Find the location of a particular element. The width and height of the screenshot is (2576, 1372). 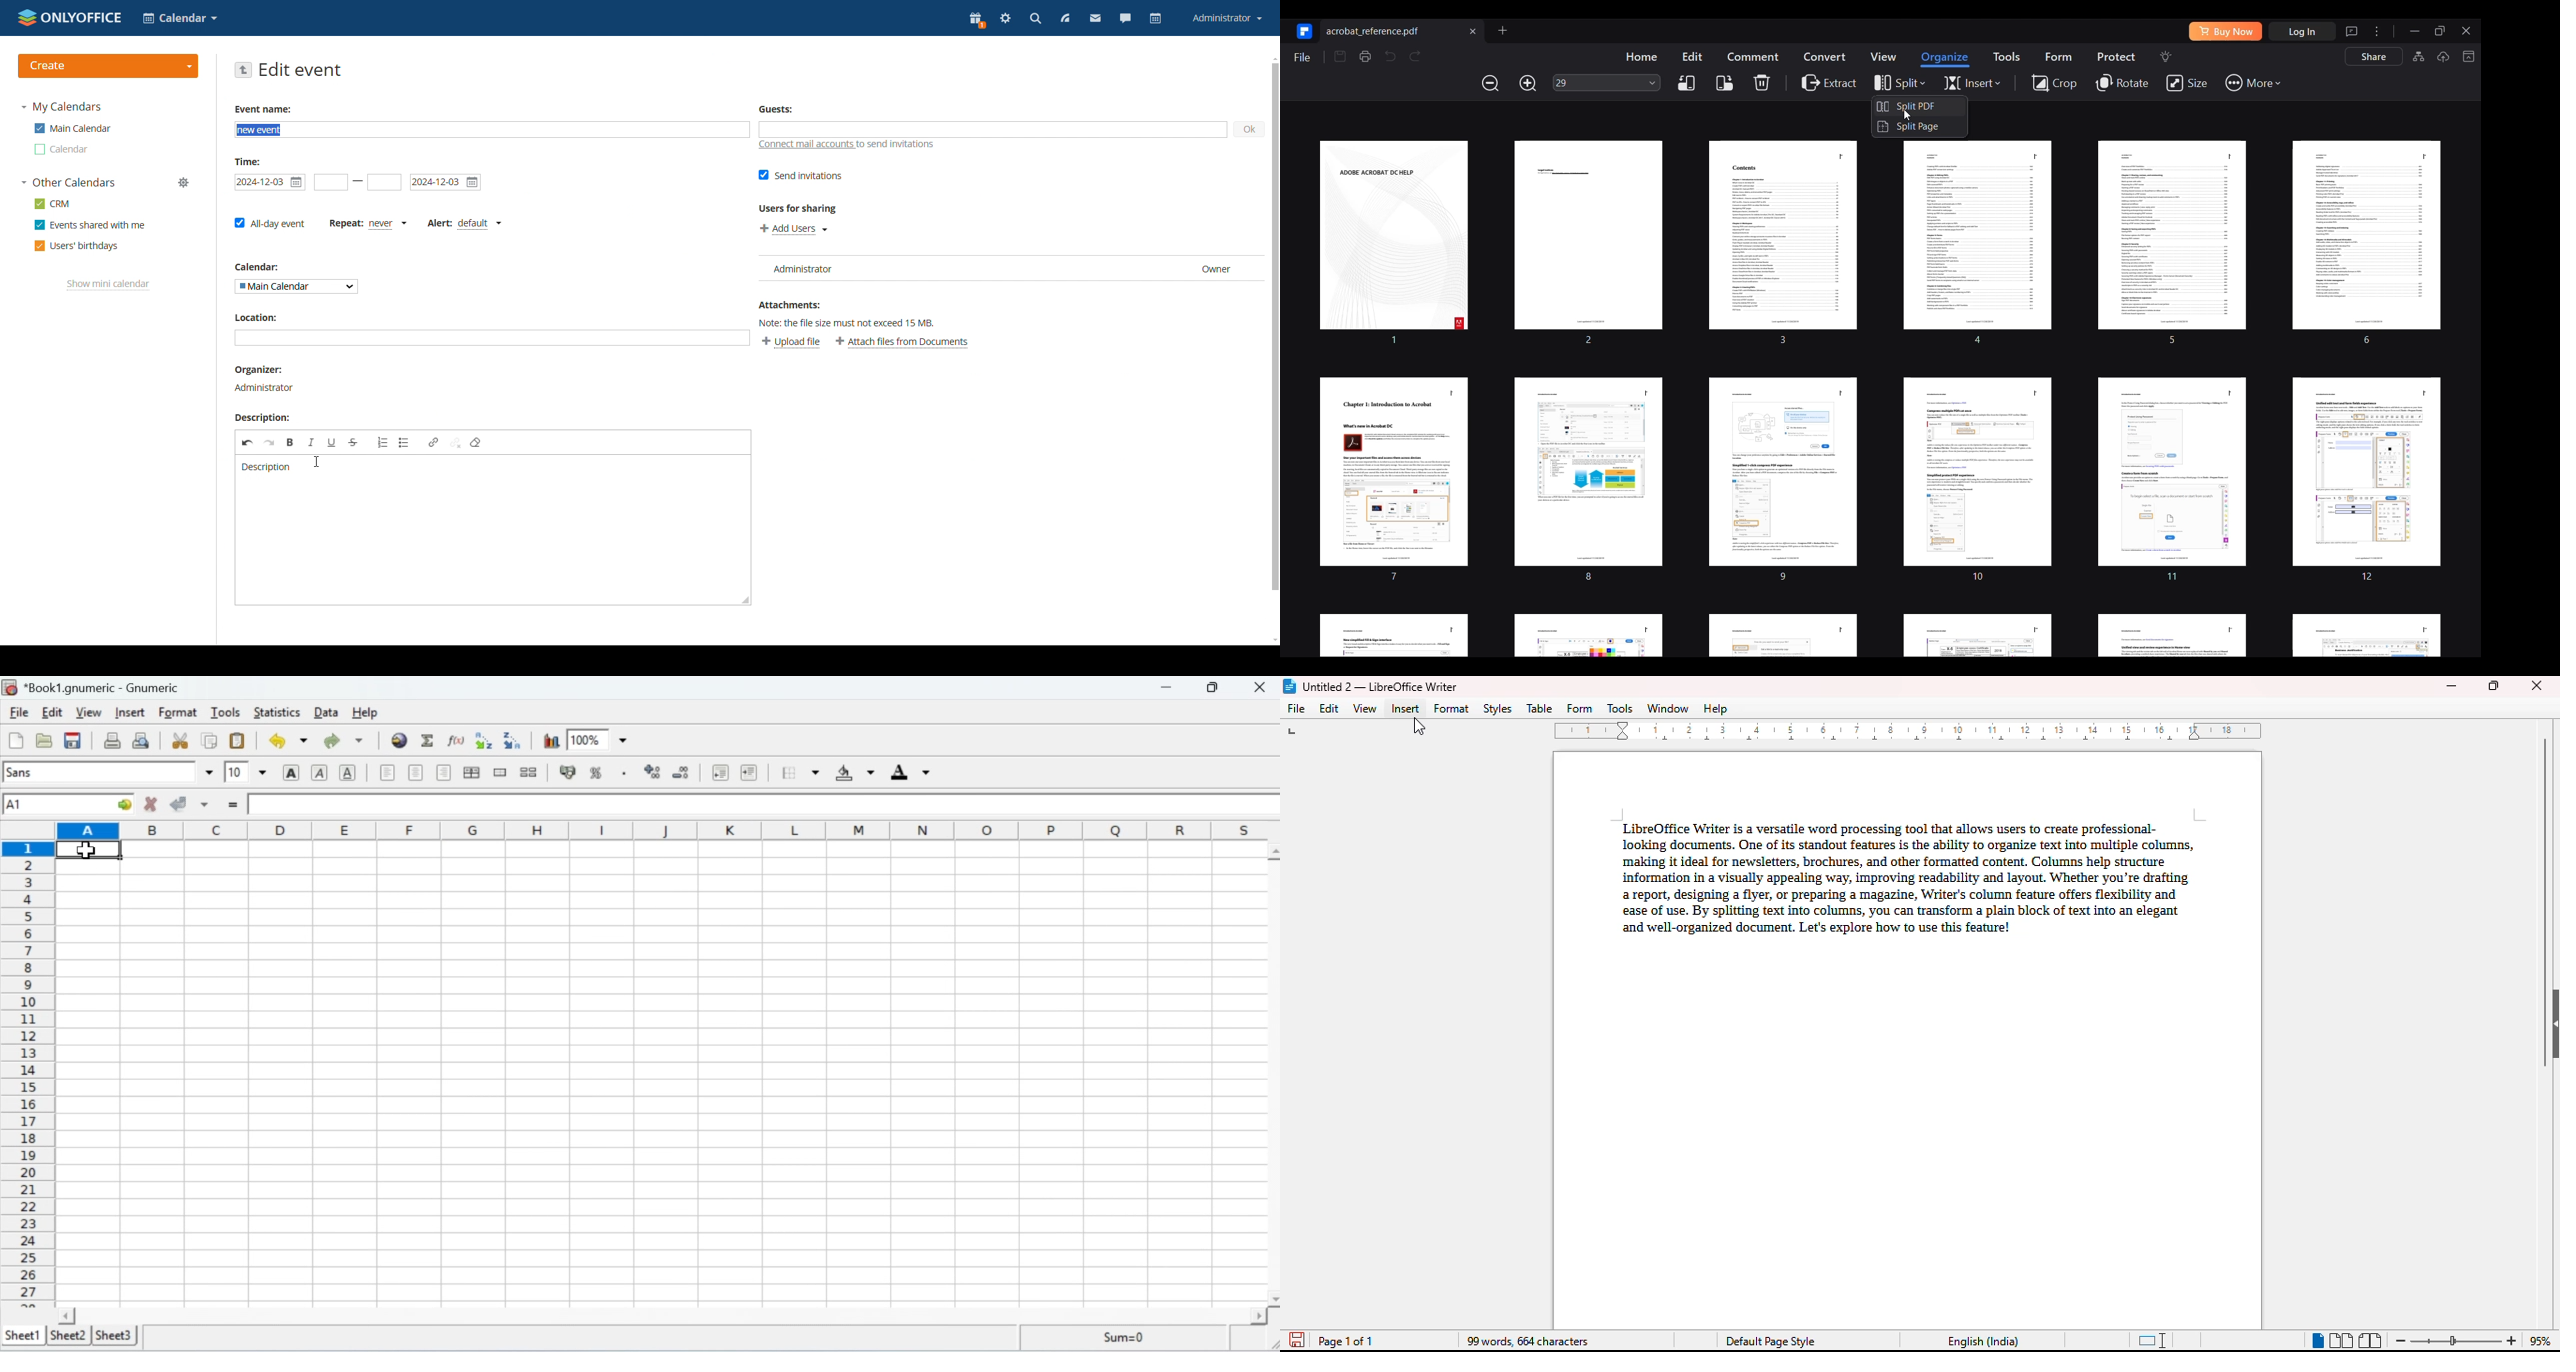

book view is located at coordinates (2369, 1340).